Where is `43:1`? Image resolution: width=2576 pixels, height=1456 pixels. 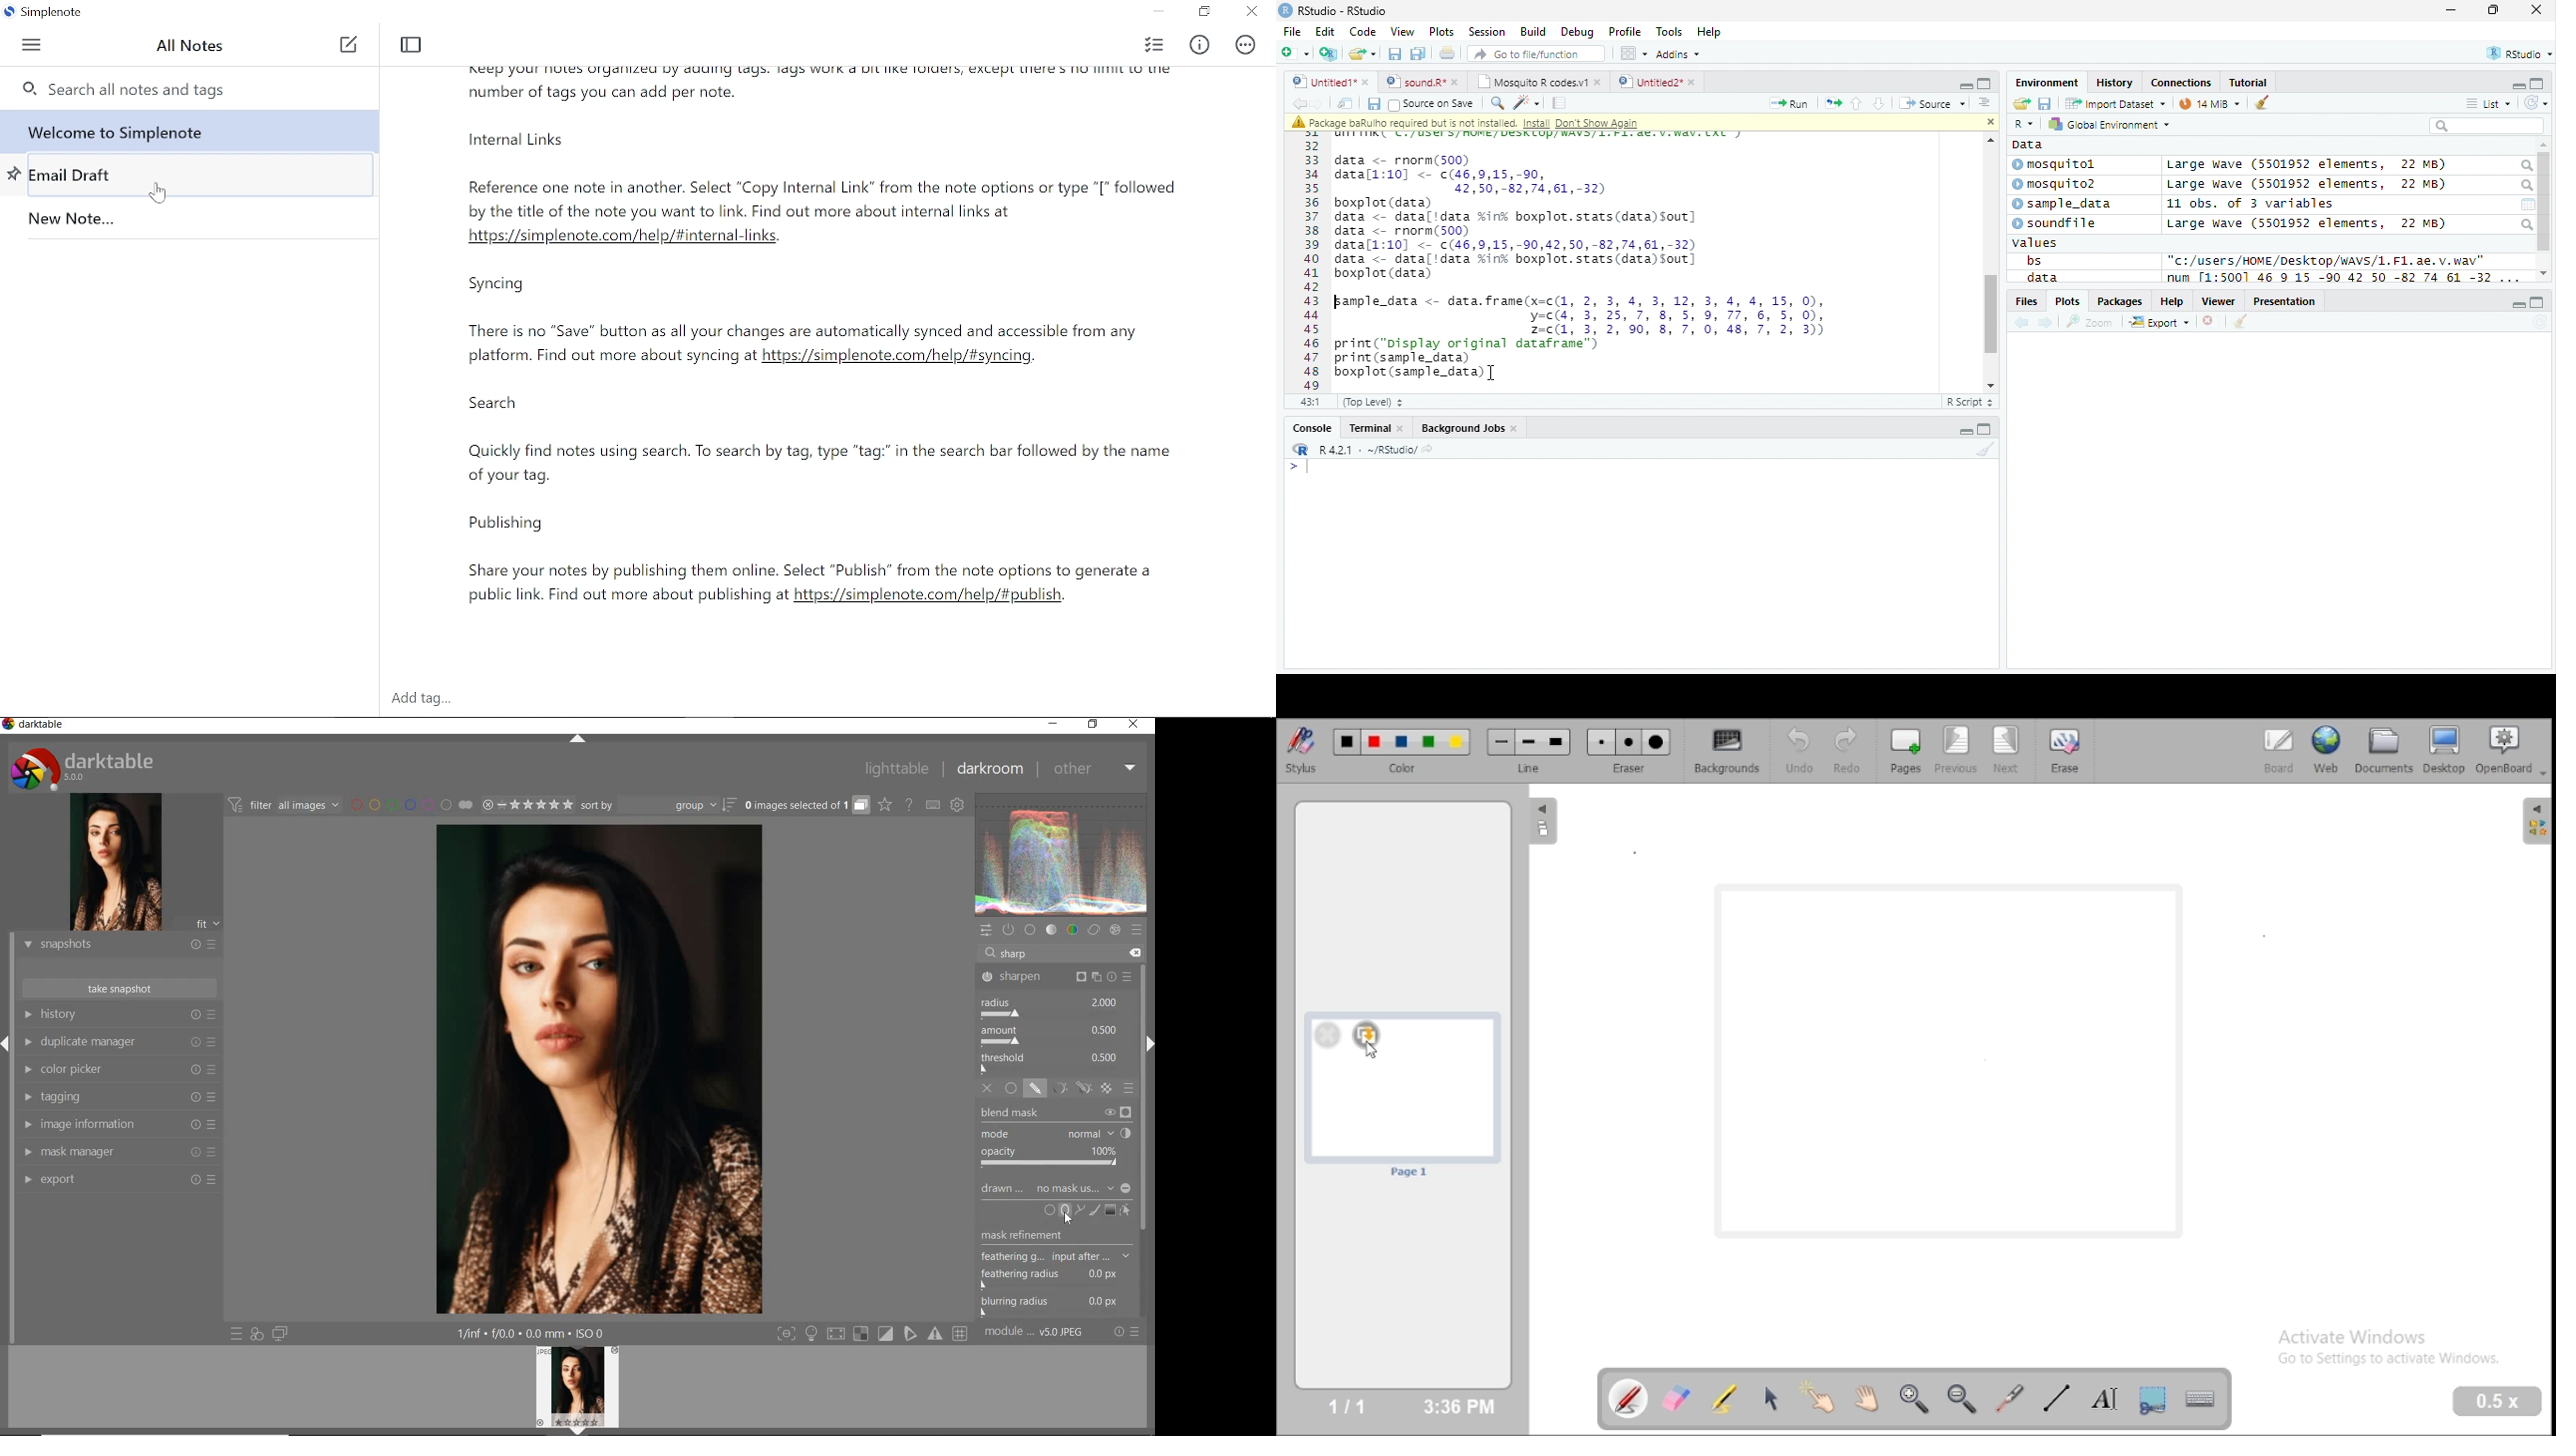 43:1 is located at coordinates (1310, 401).